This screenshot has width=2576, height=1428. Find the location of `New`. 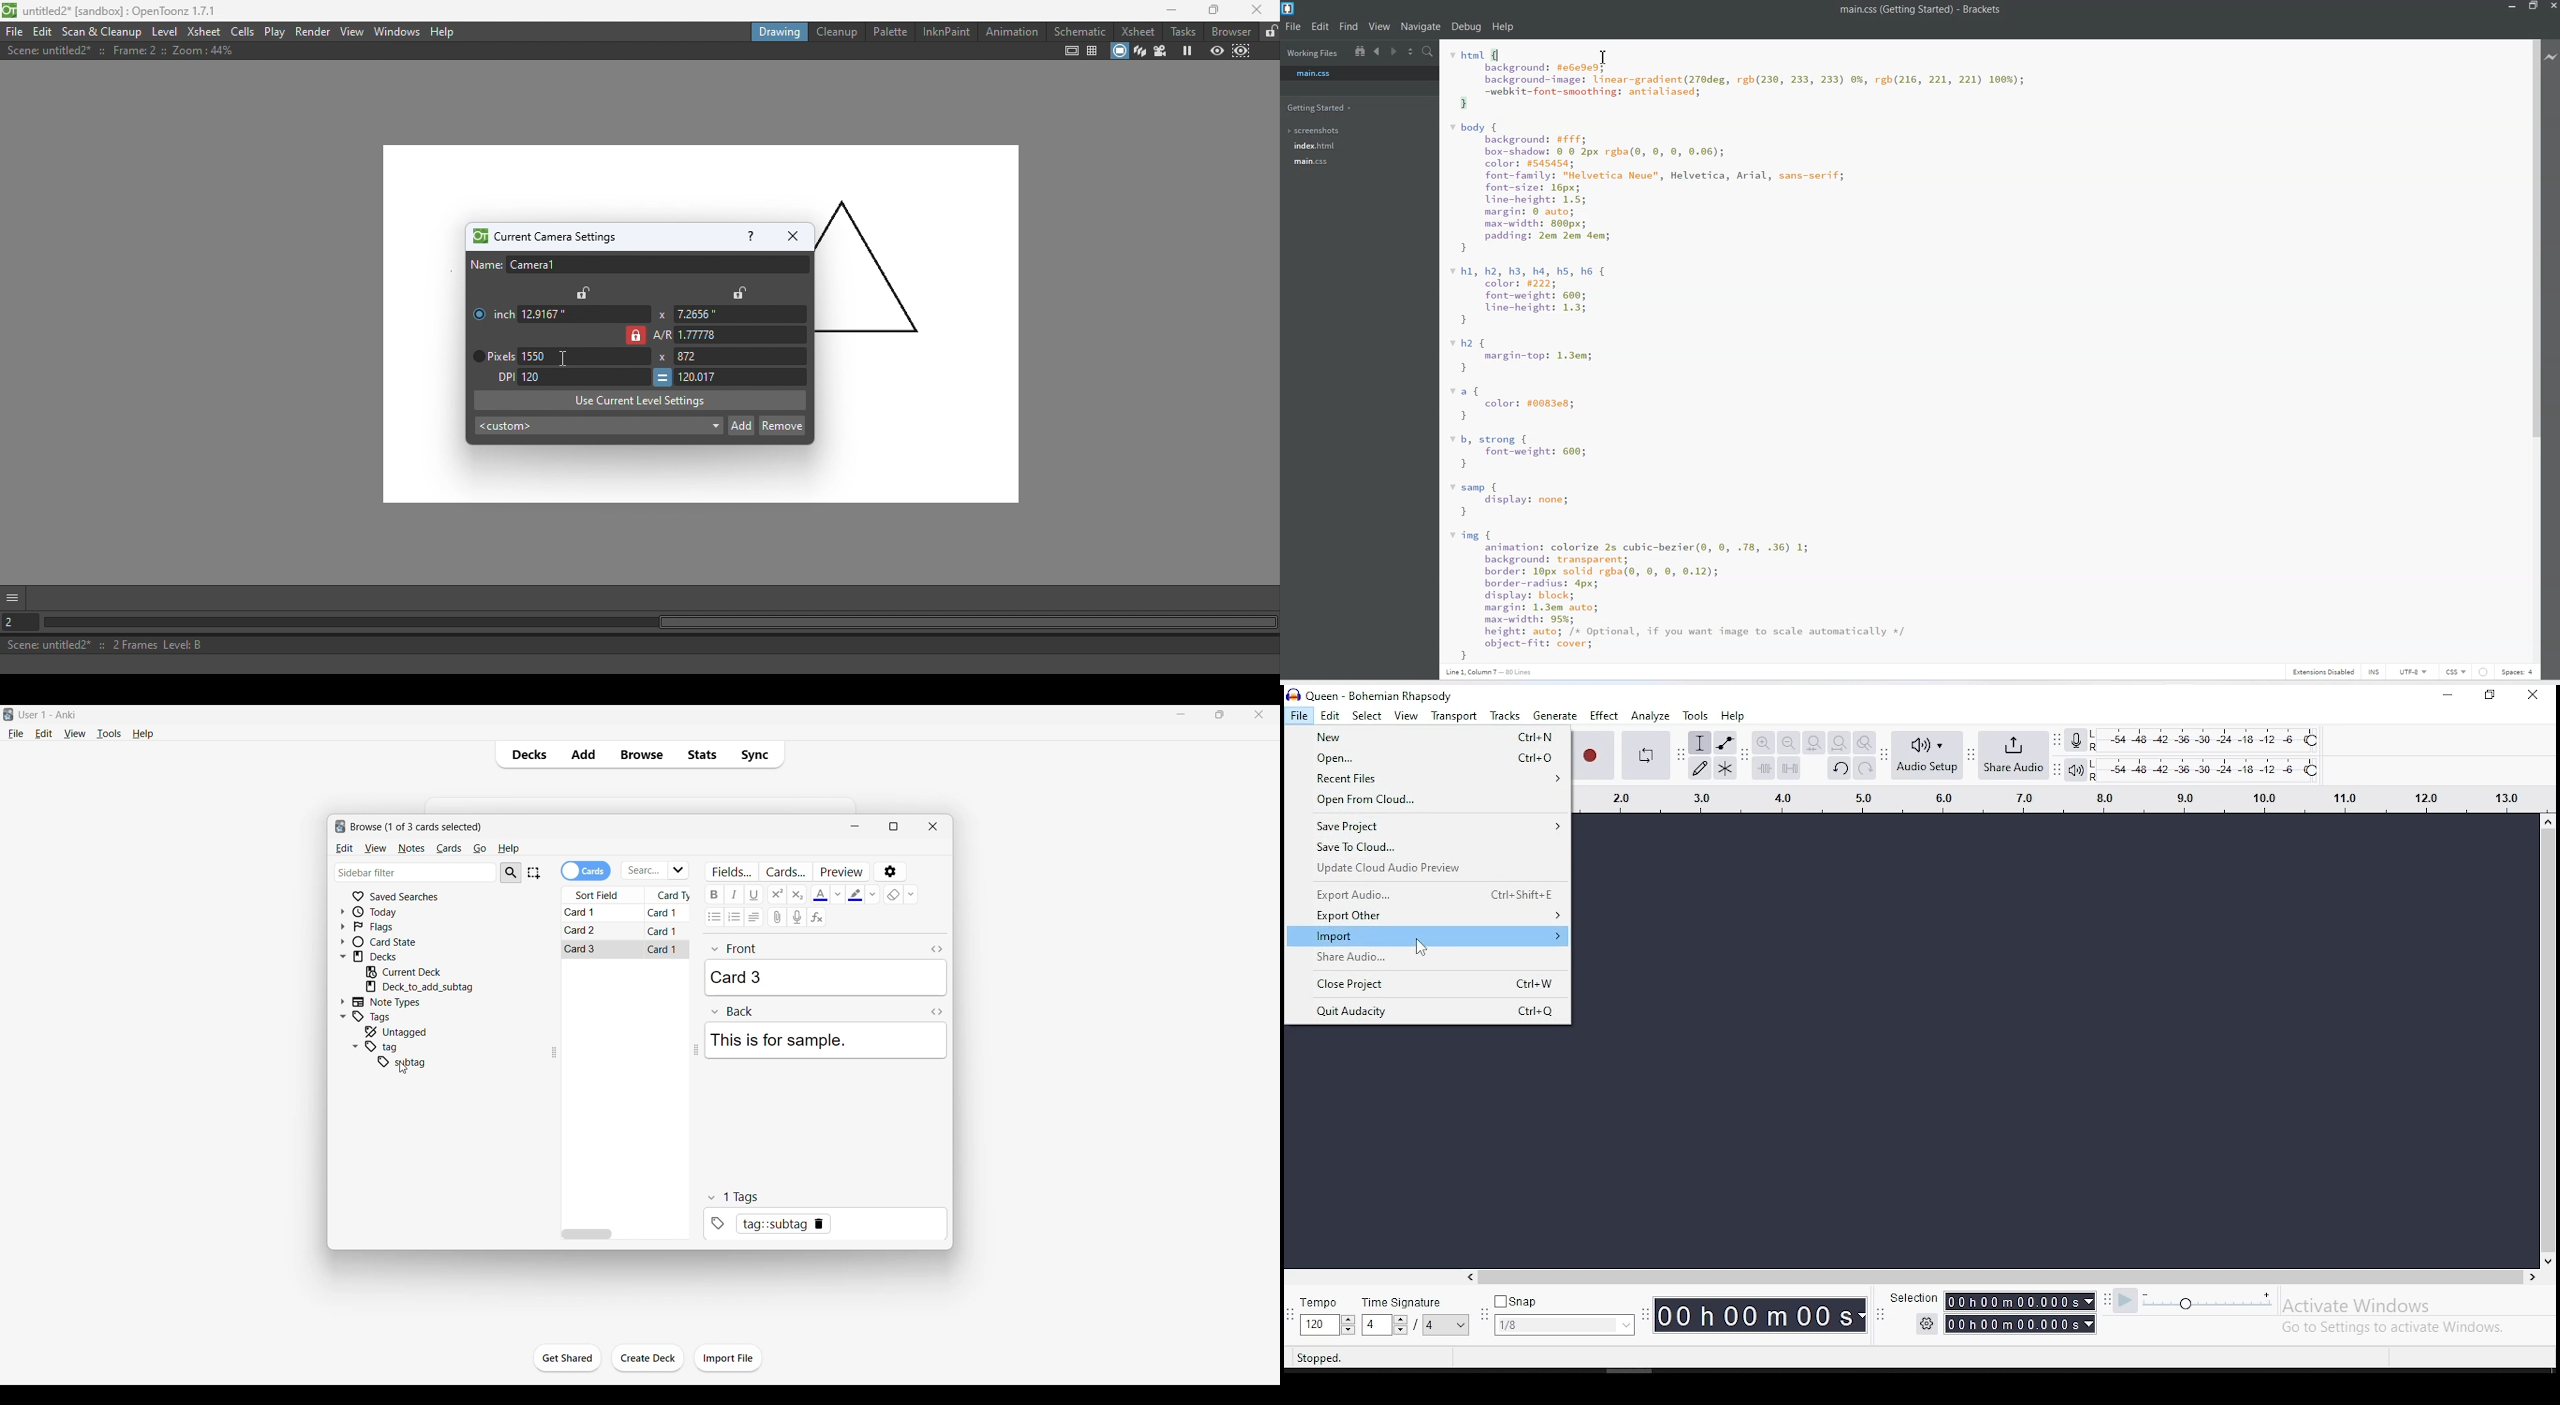

New is located at coordinates (1426, 738).